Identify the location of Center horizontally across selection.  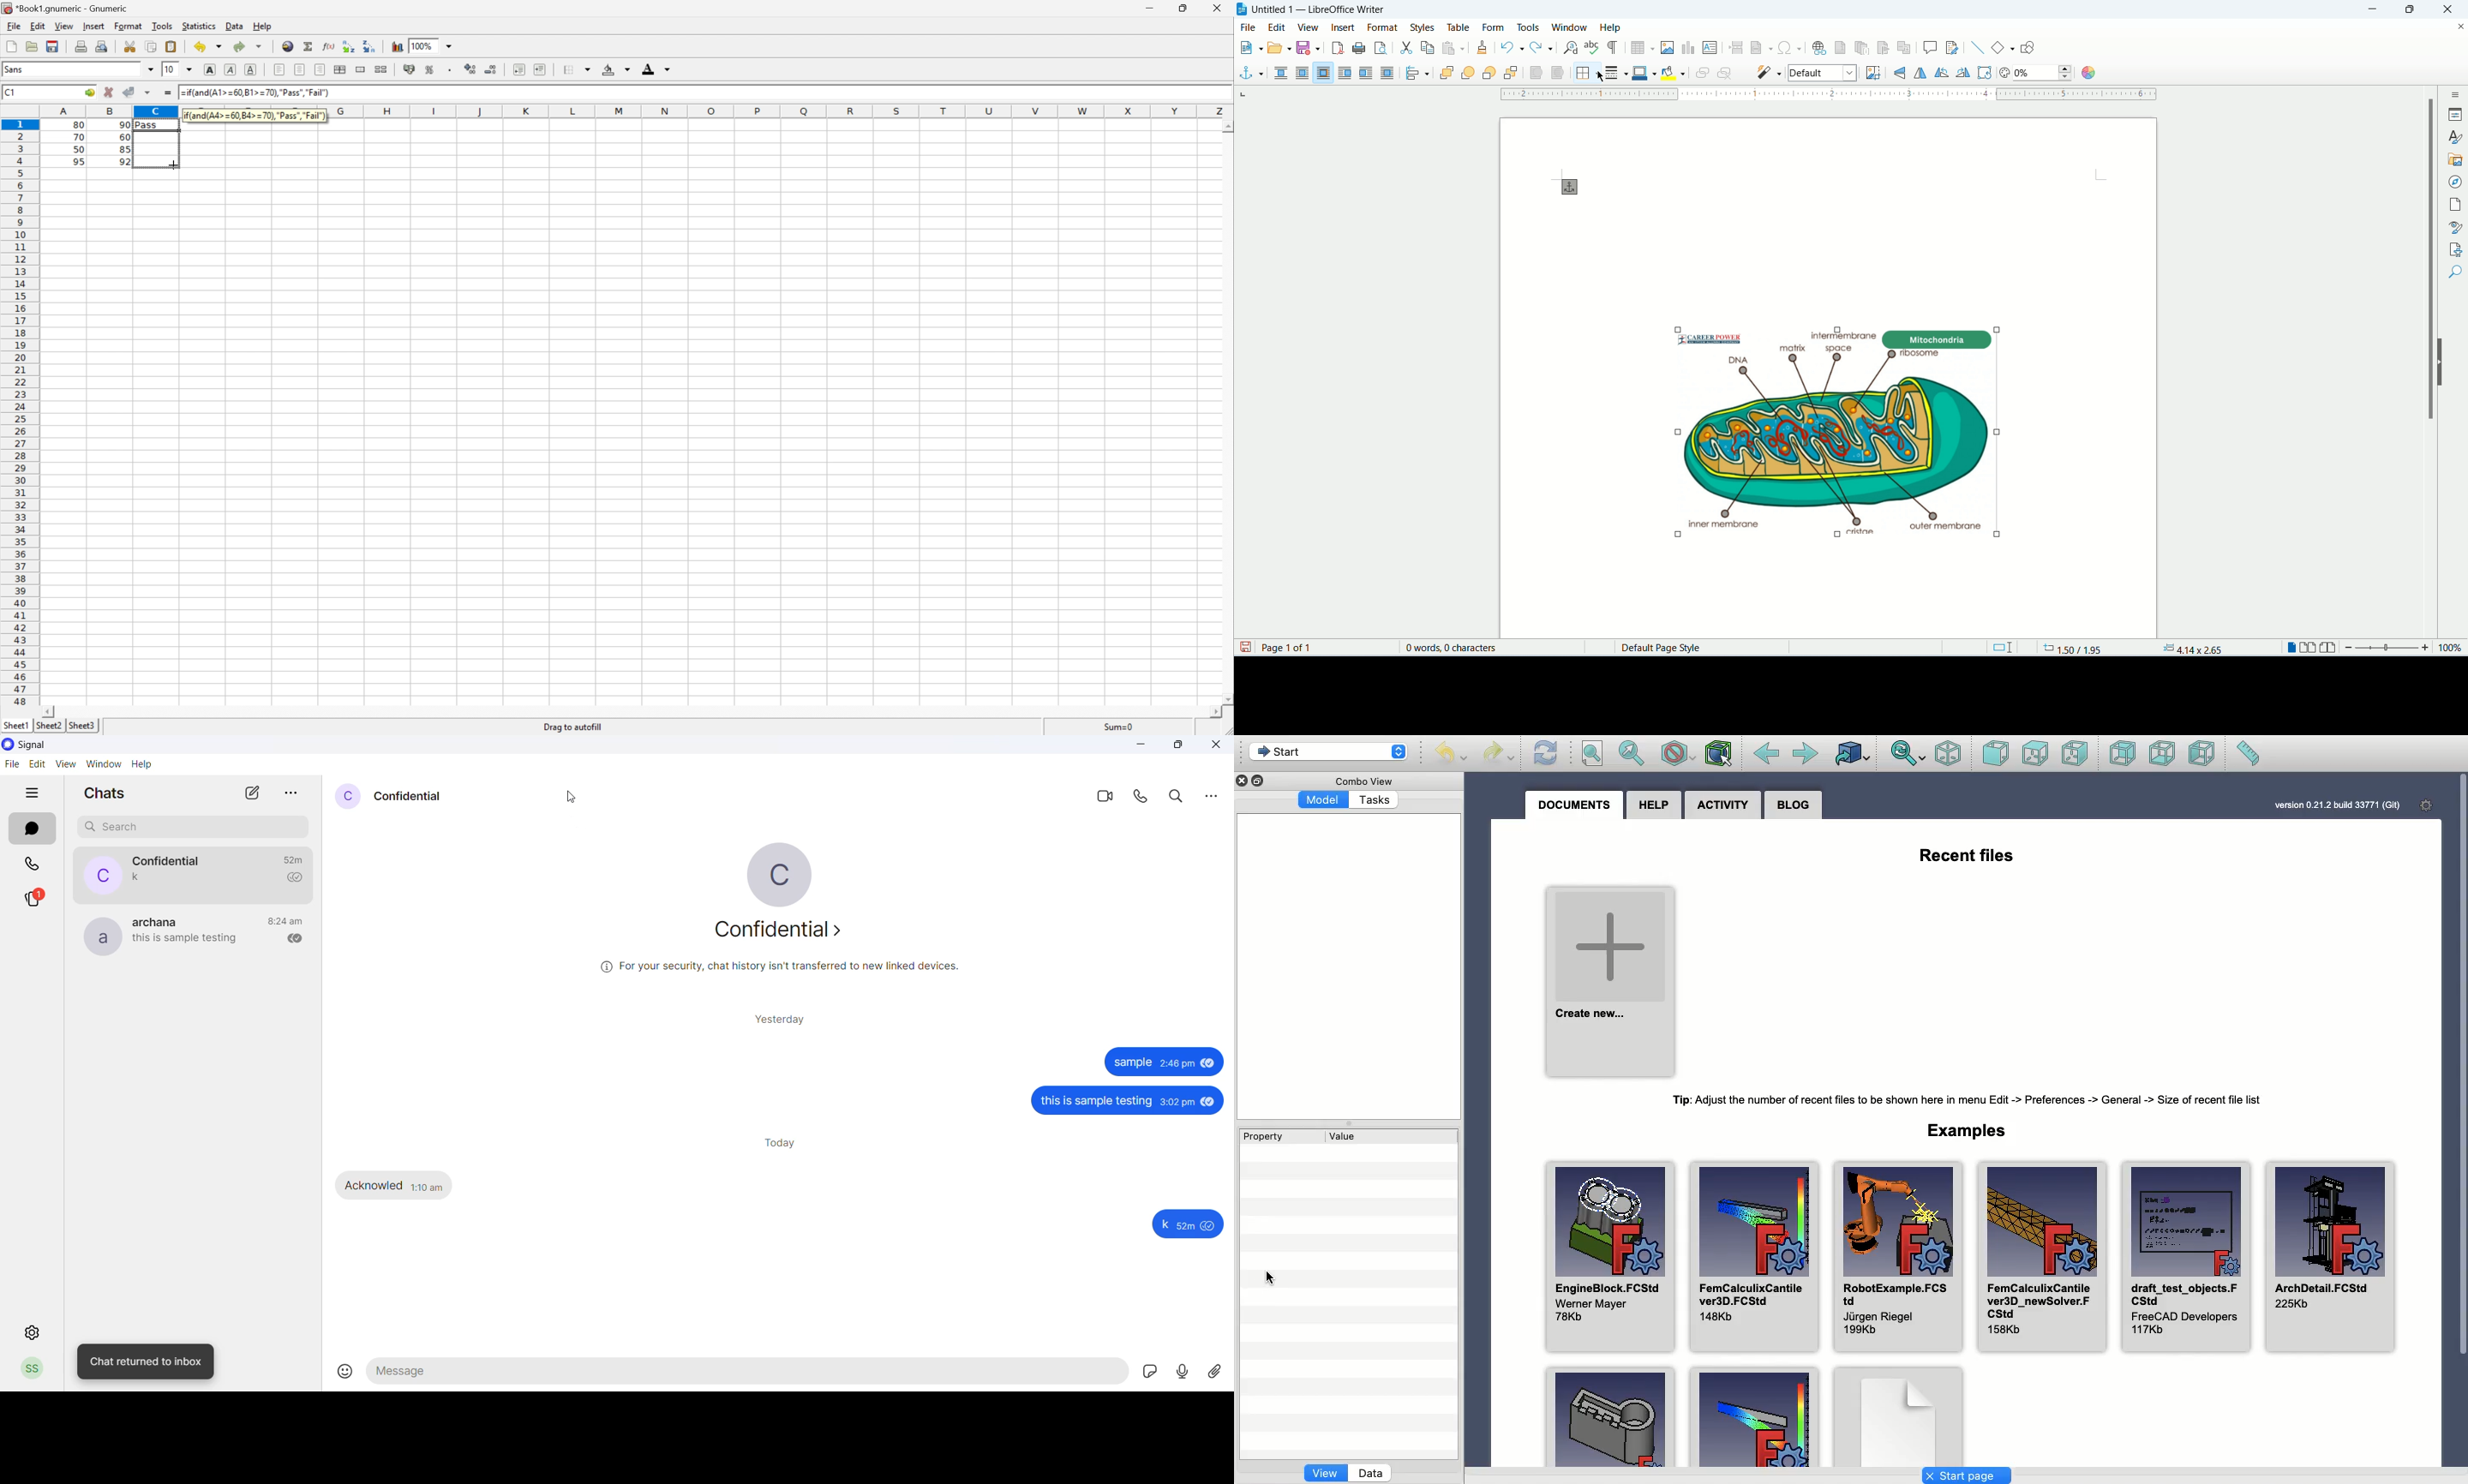
(342, 68).